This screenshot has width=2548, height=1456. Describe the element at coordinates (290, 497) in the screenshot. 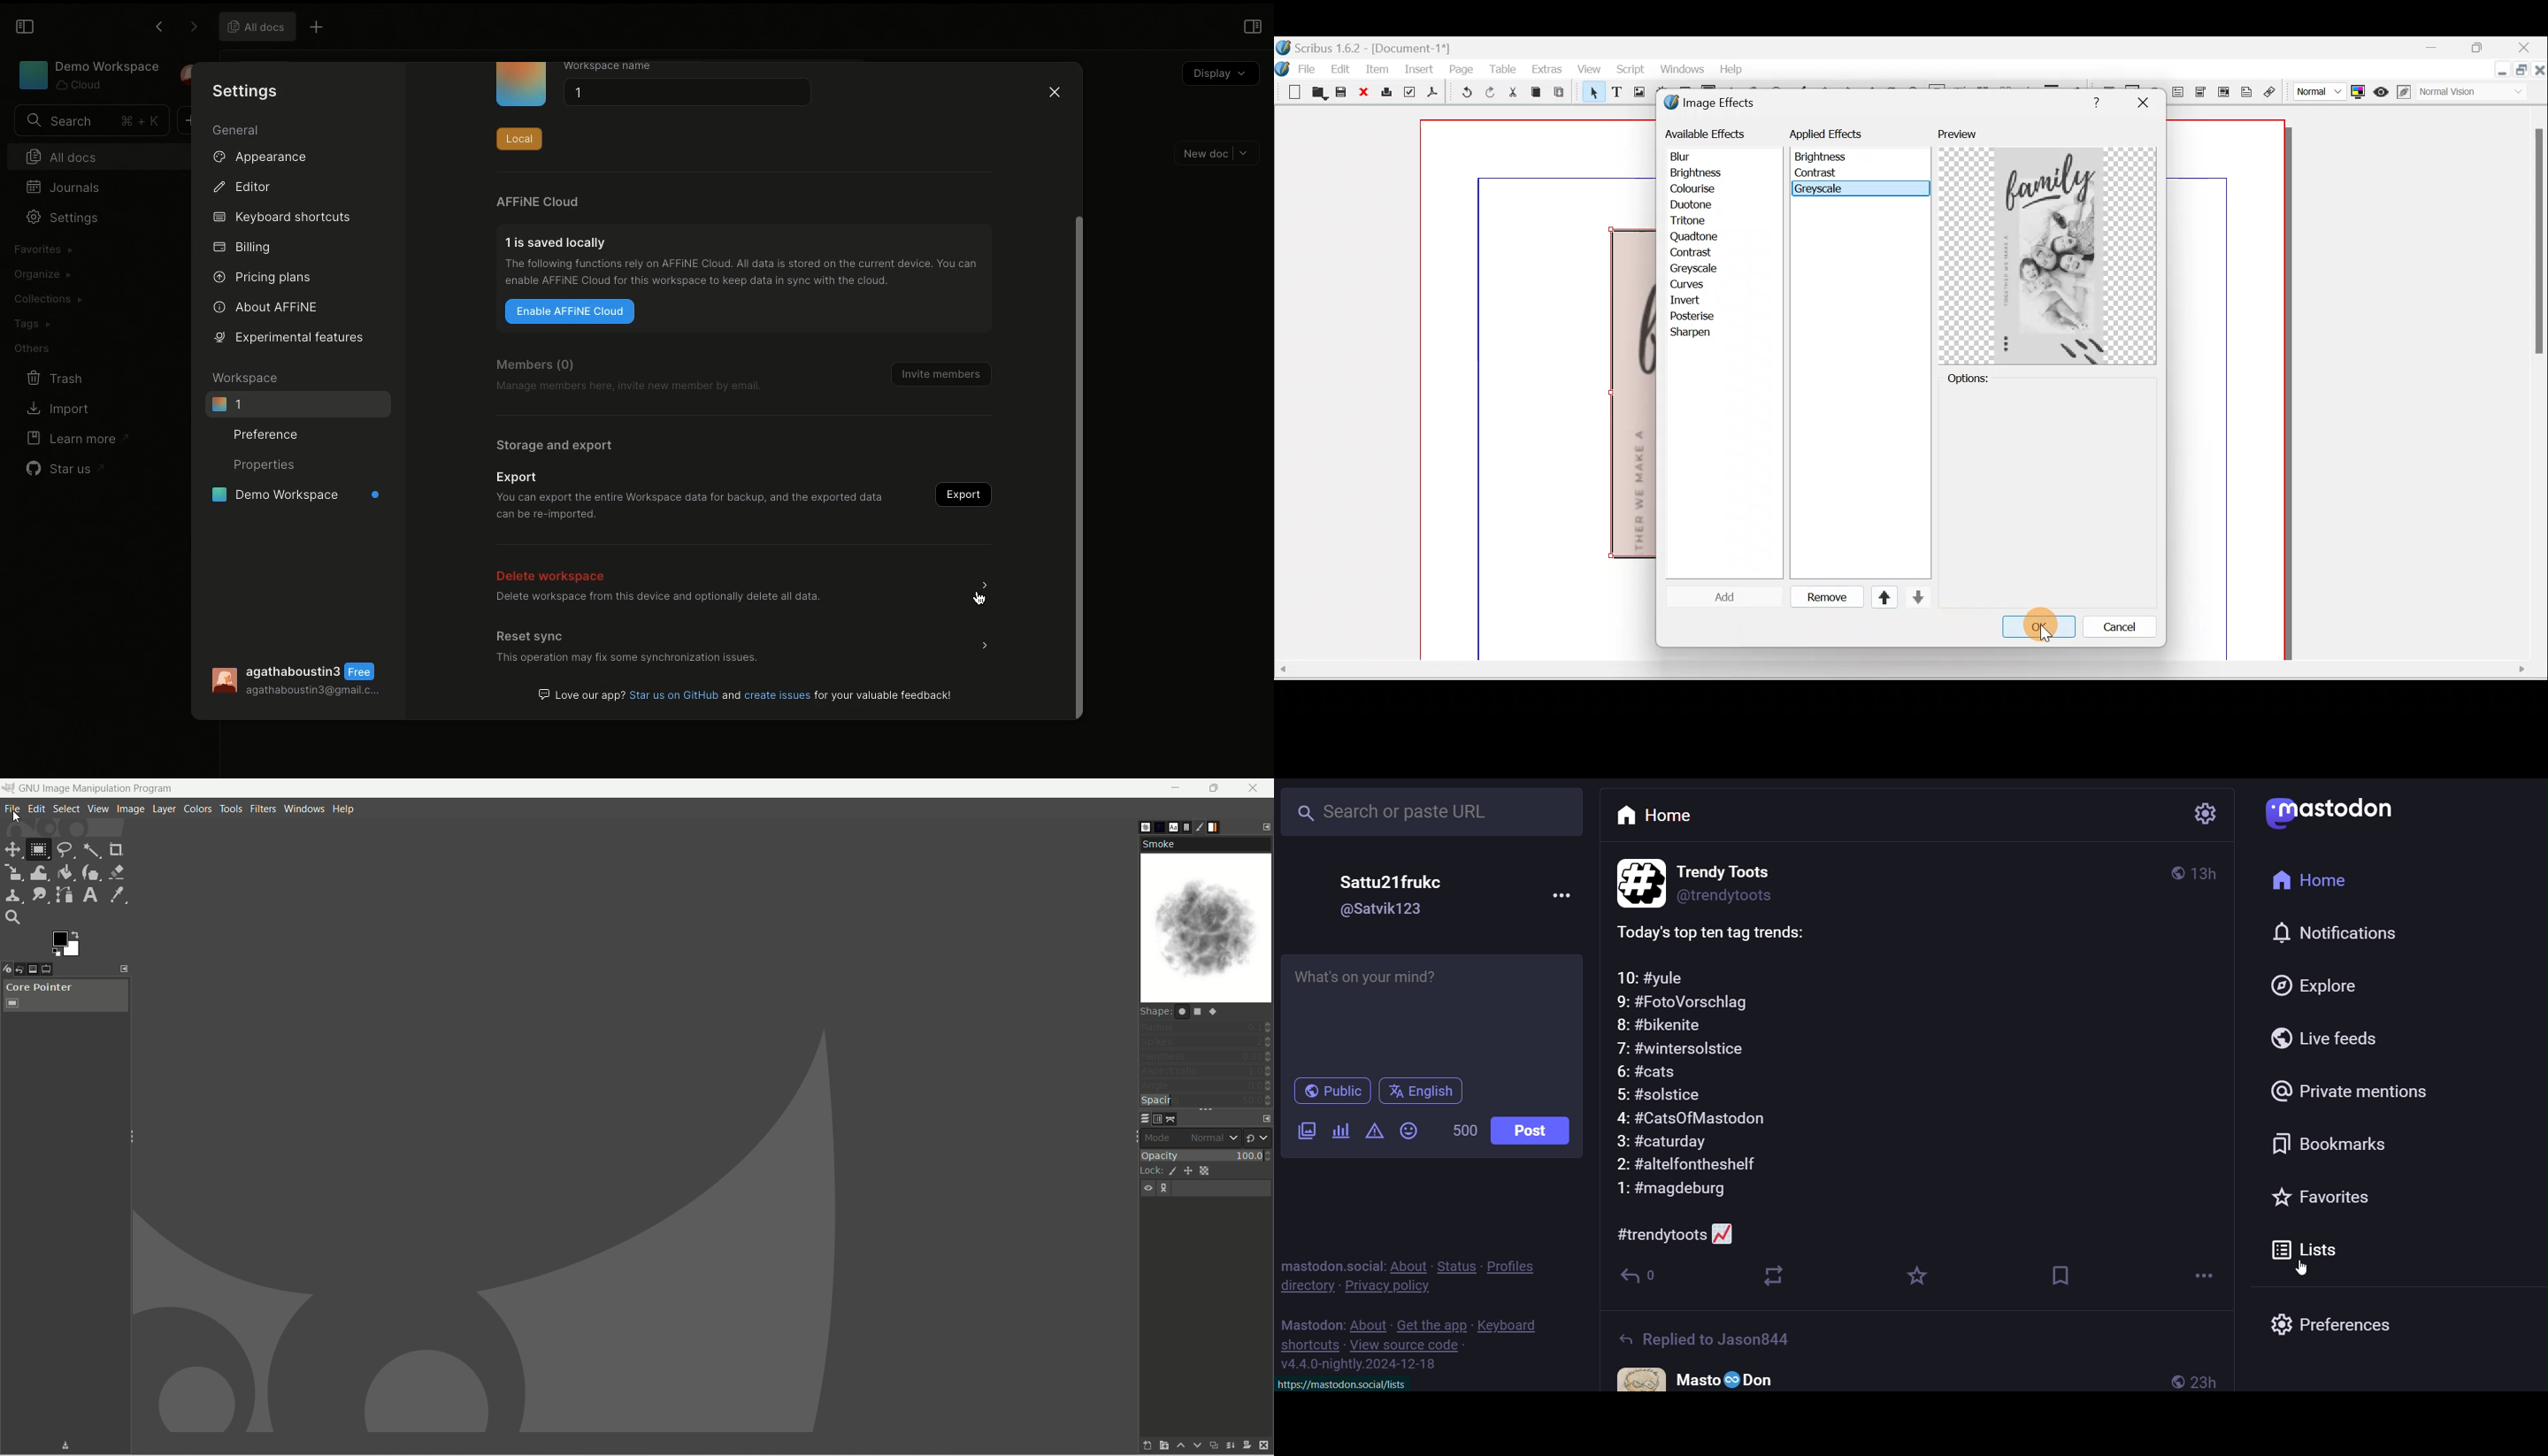

I see `Demo workspace` at that location.